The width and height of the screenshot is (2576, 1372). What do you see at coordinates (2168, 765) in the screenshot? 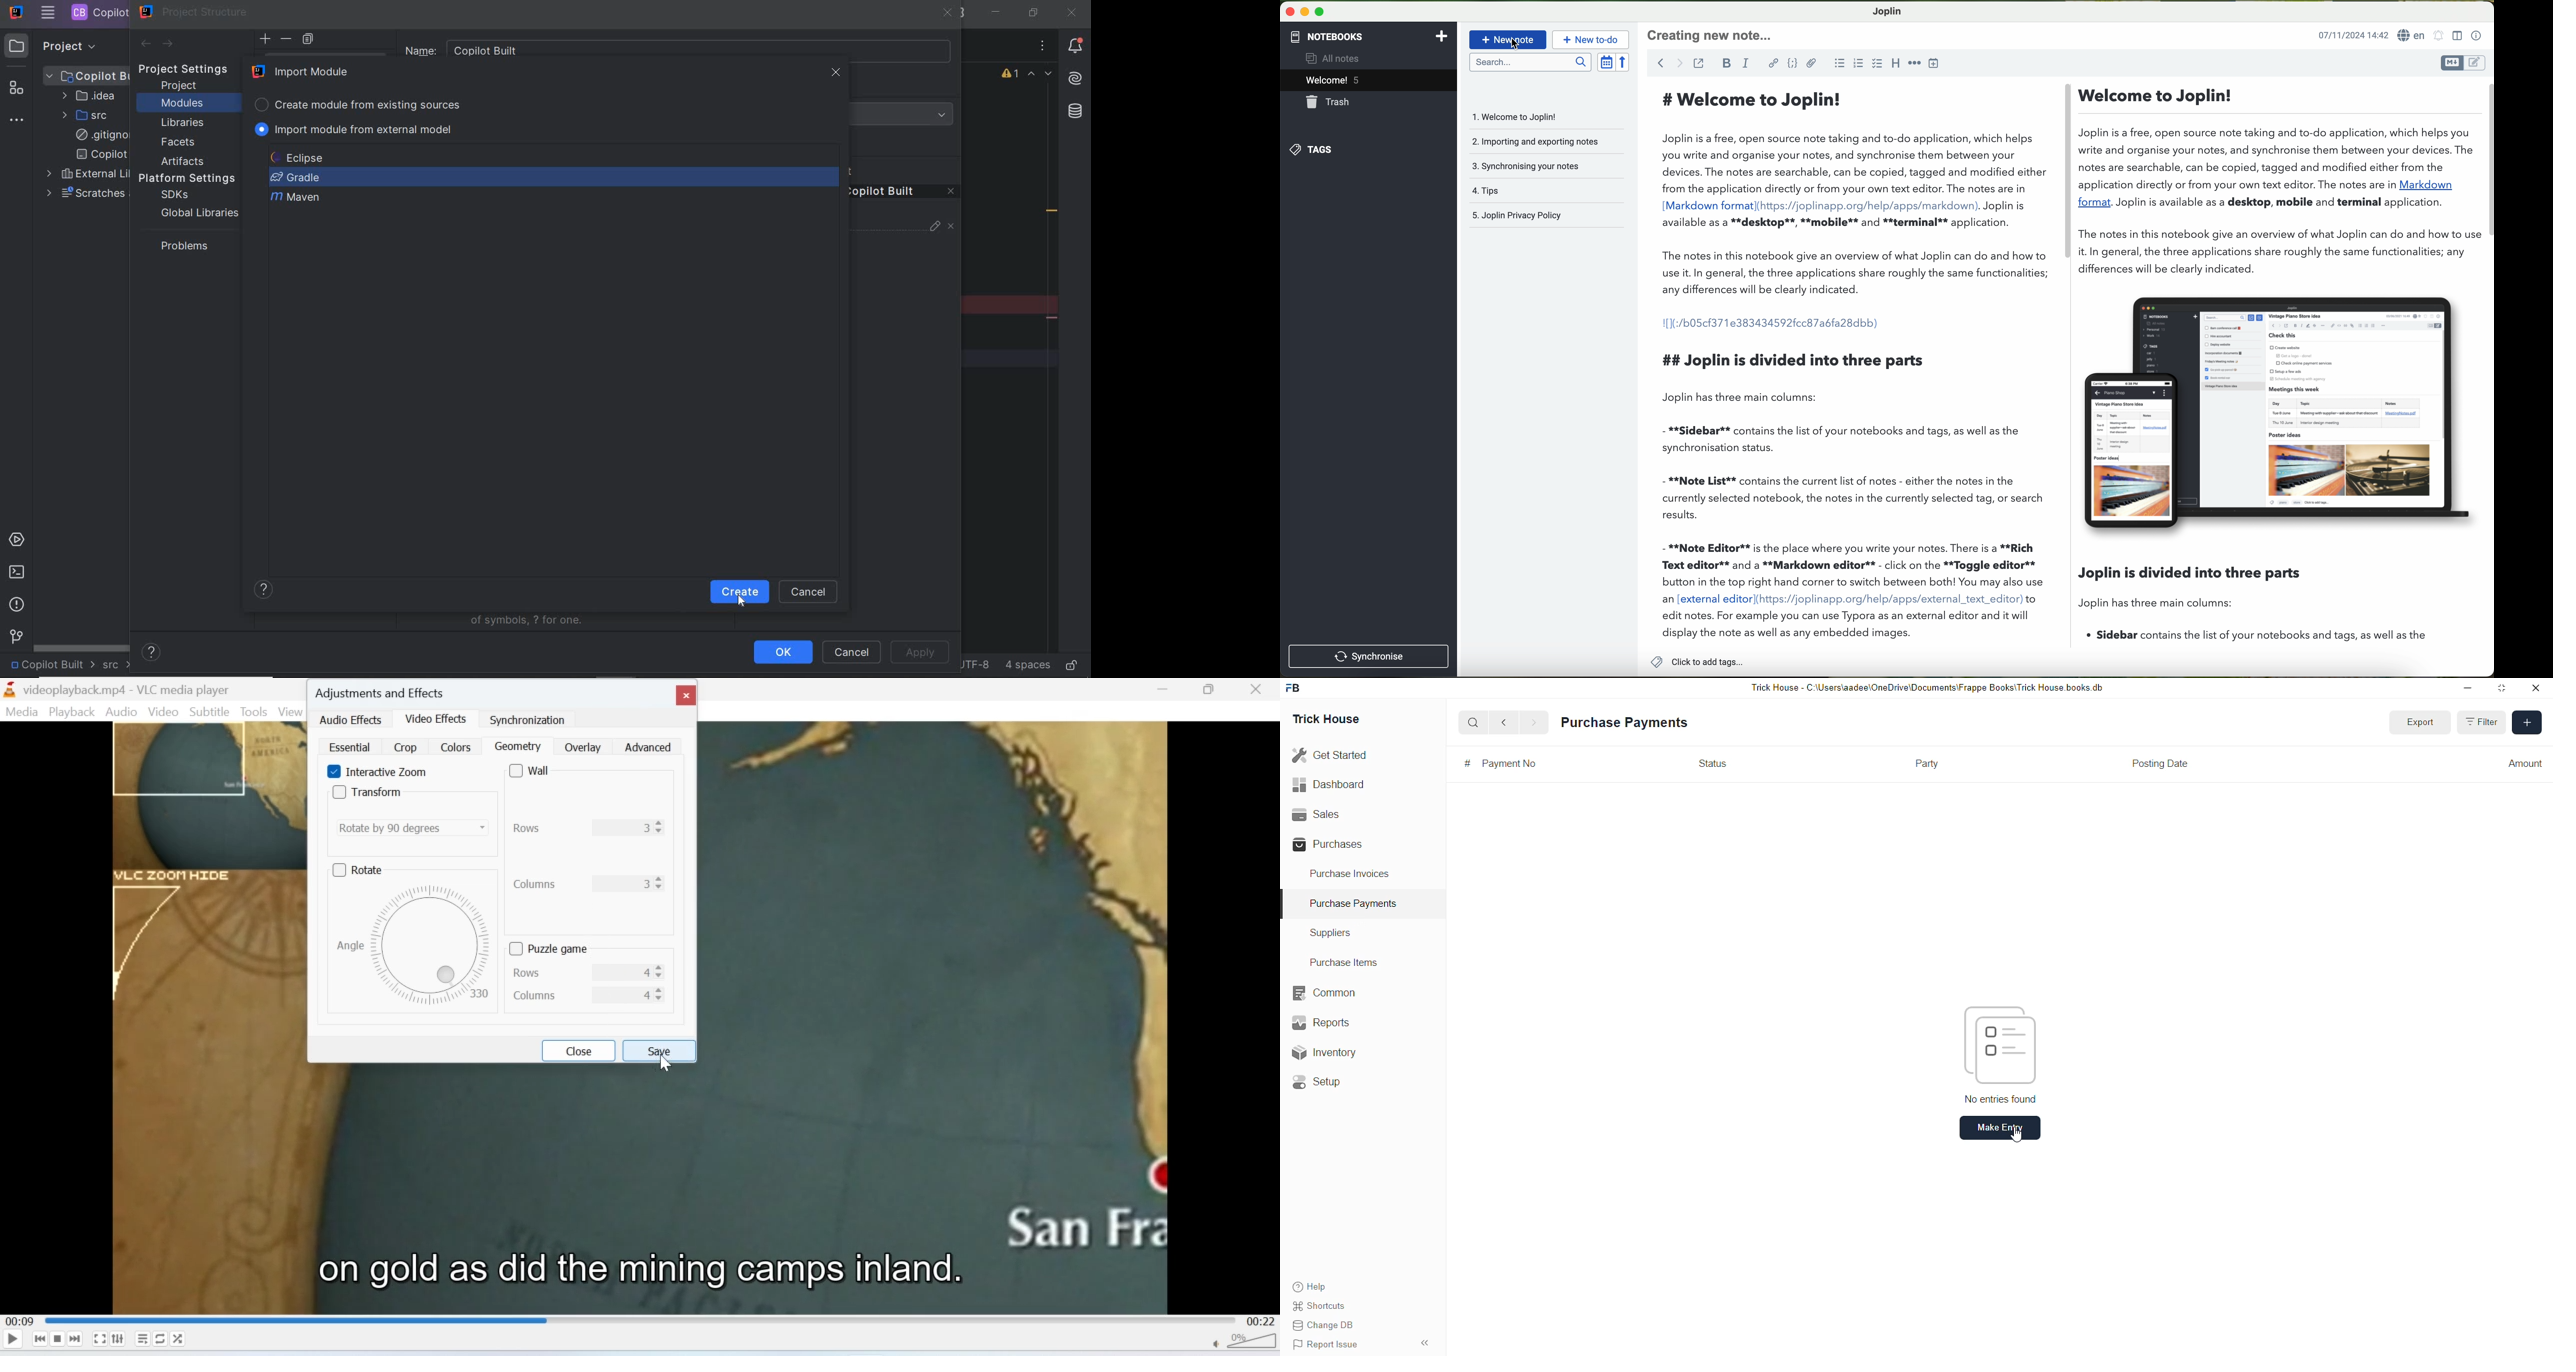
I see `Posting Date` at bounding box center [2168, 765].